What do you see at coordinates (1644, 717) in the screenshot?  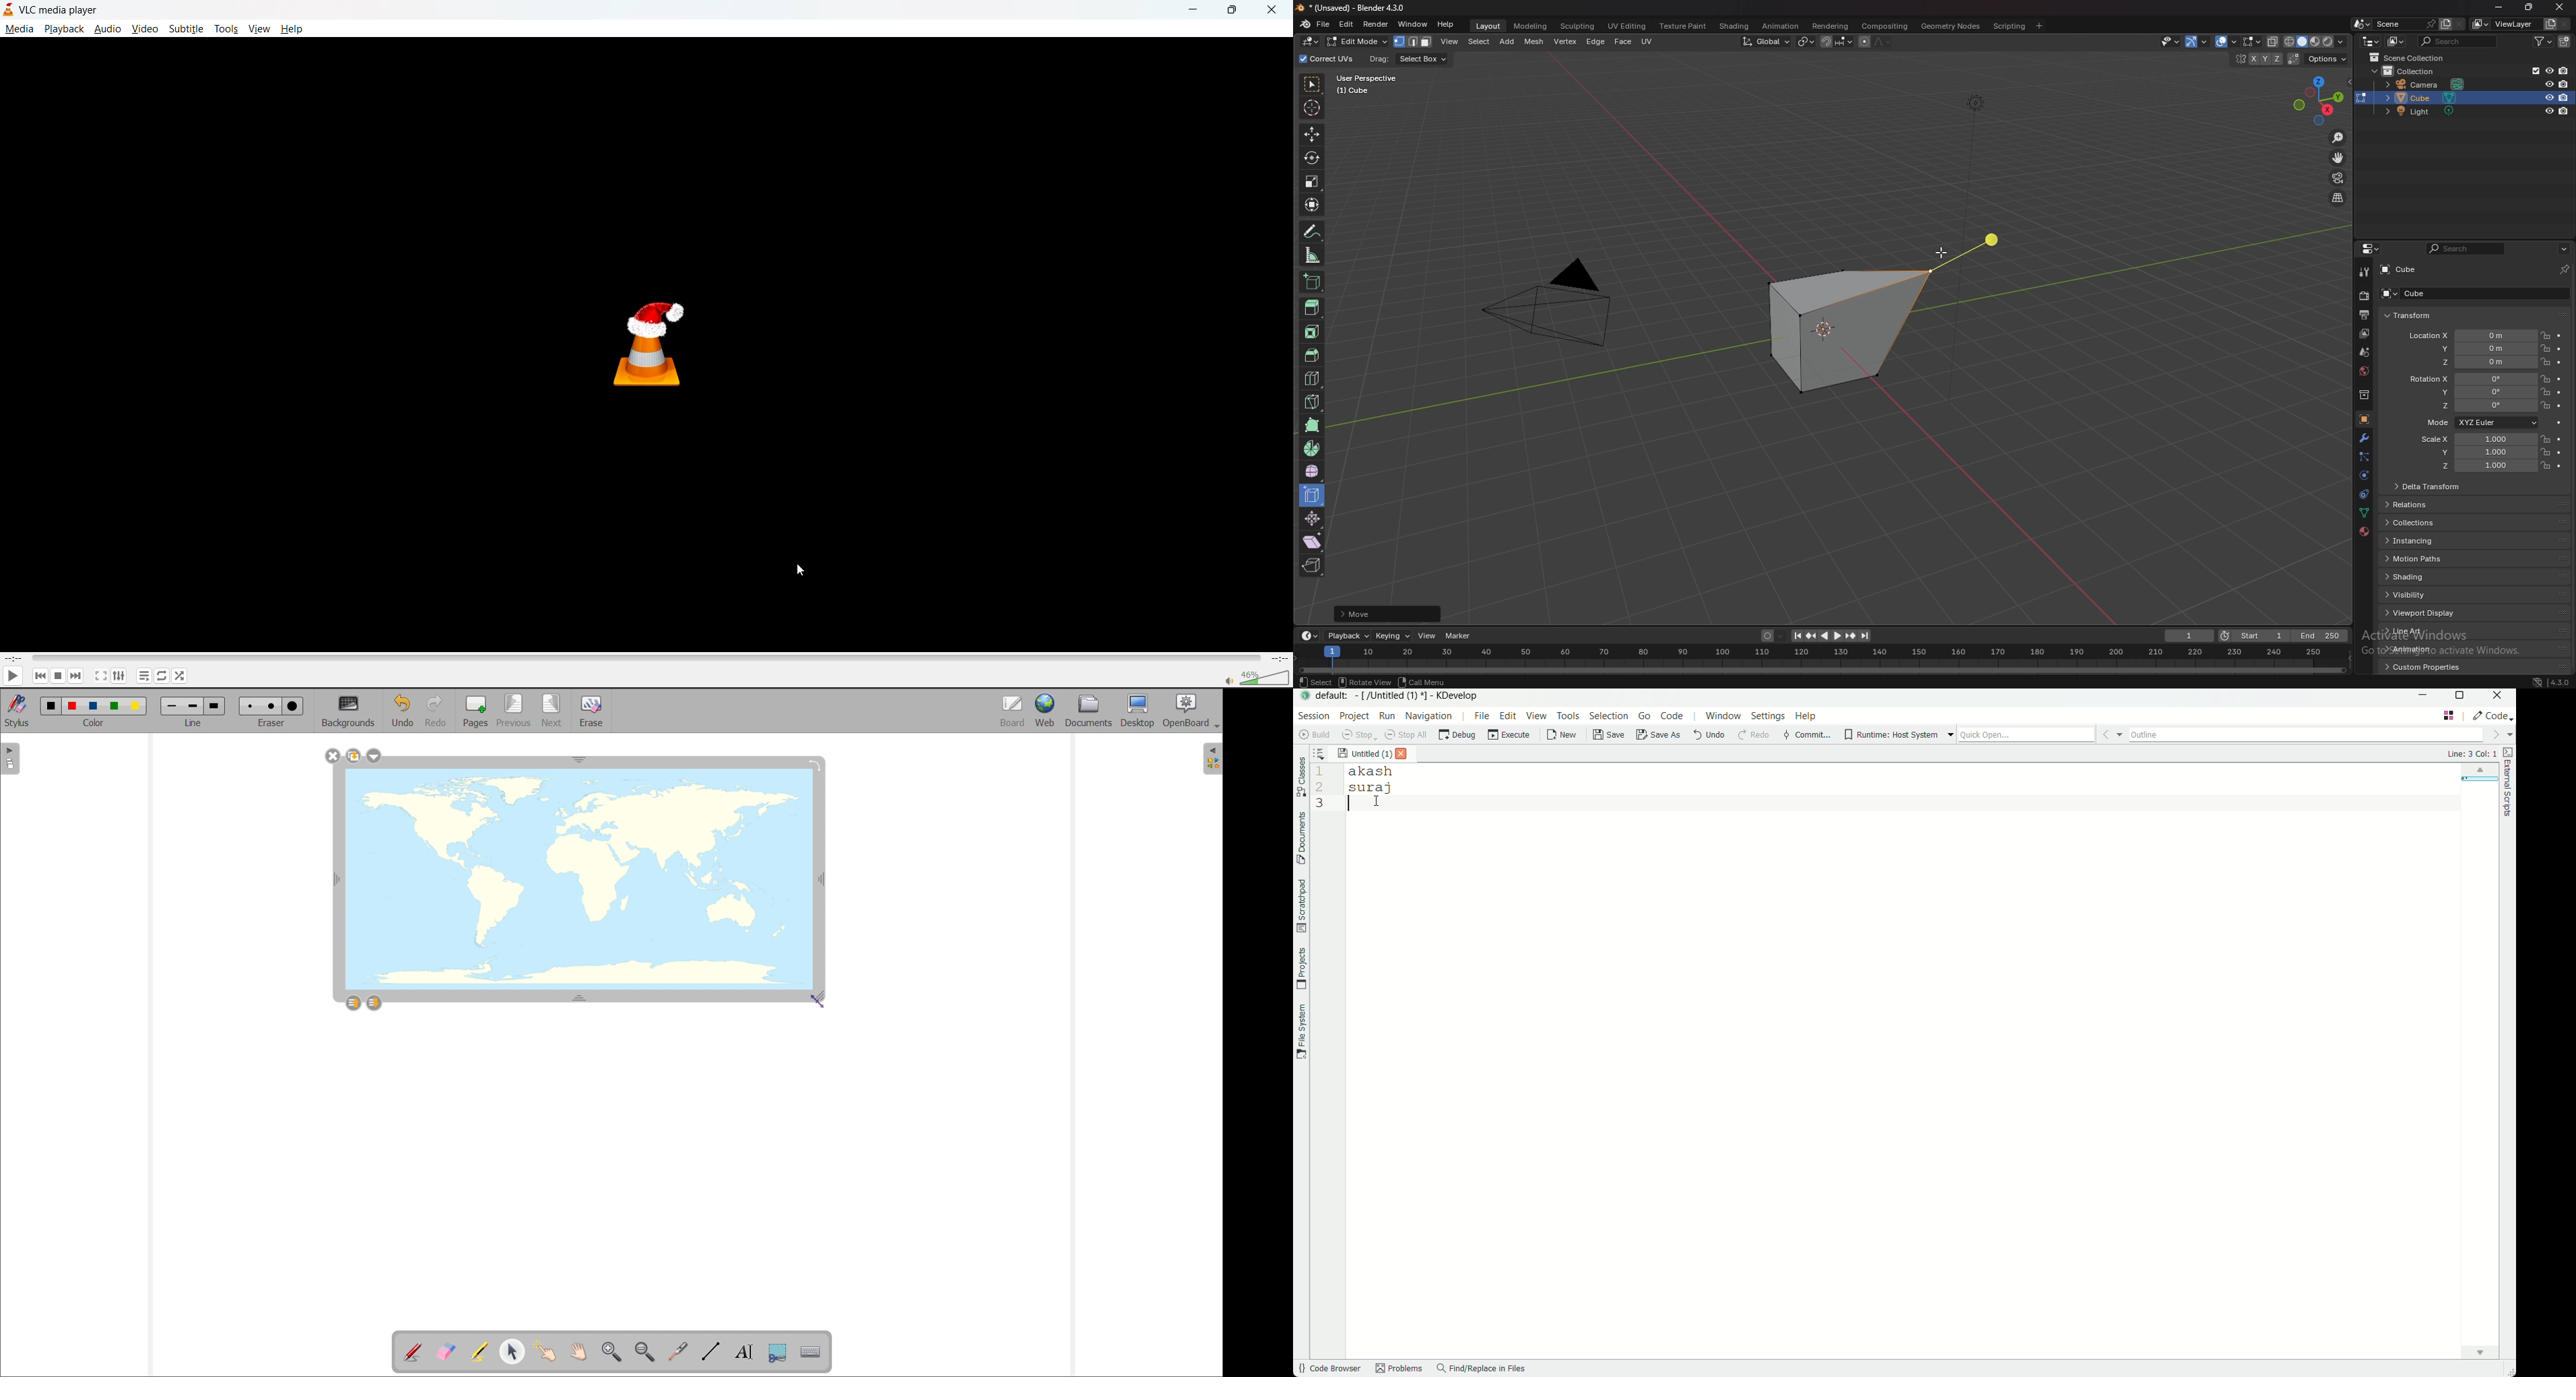 I see `go menu` at bounding box center [1644, 717].